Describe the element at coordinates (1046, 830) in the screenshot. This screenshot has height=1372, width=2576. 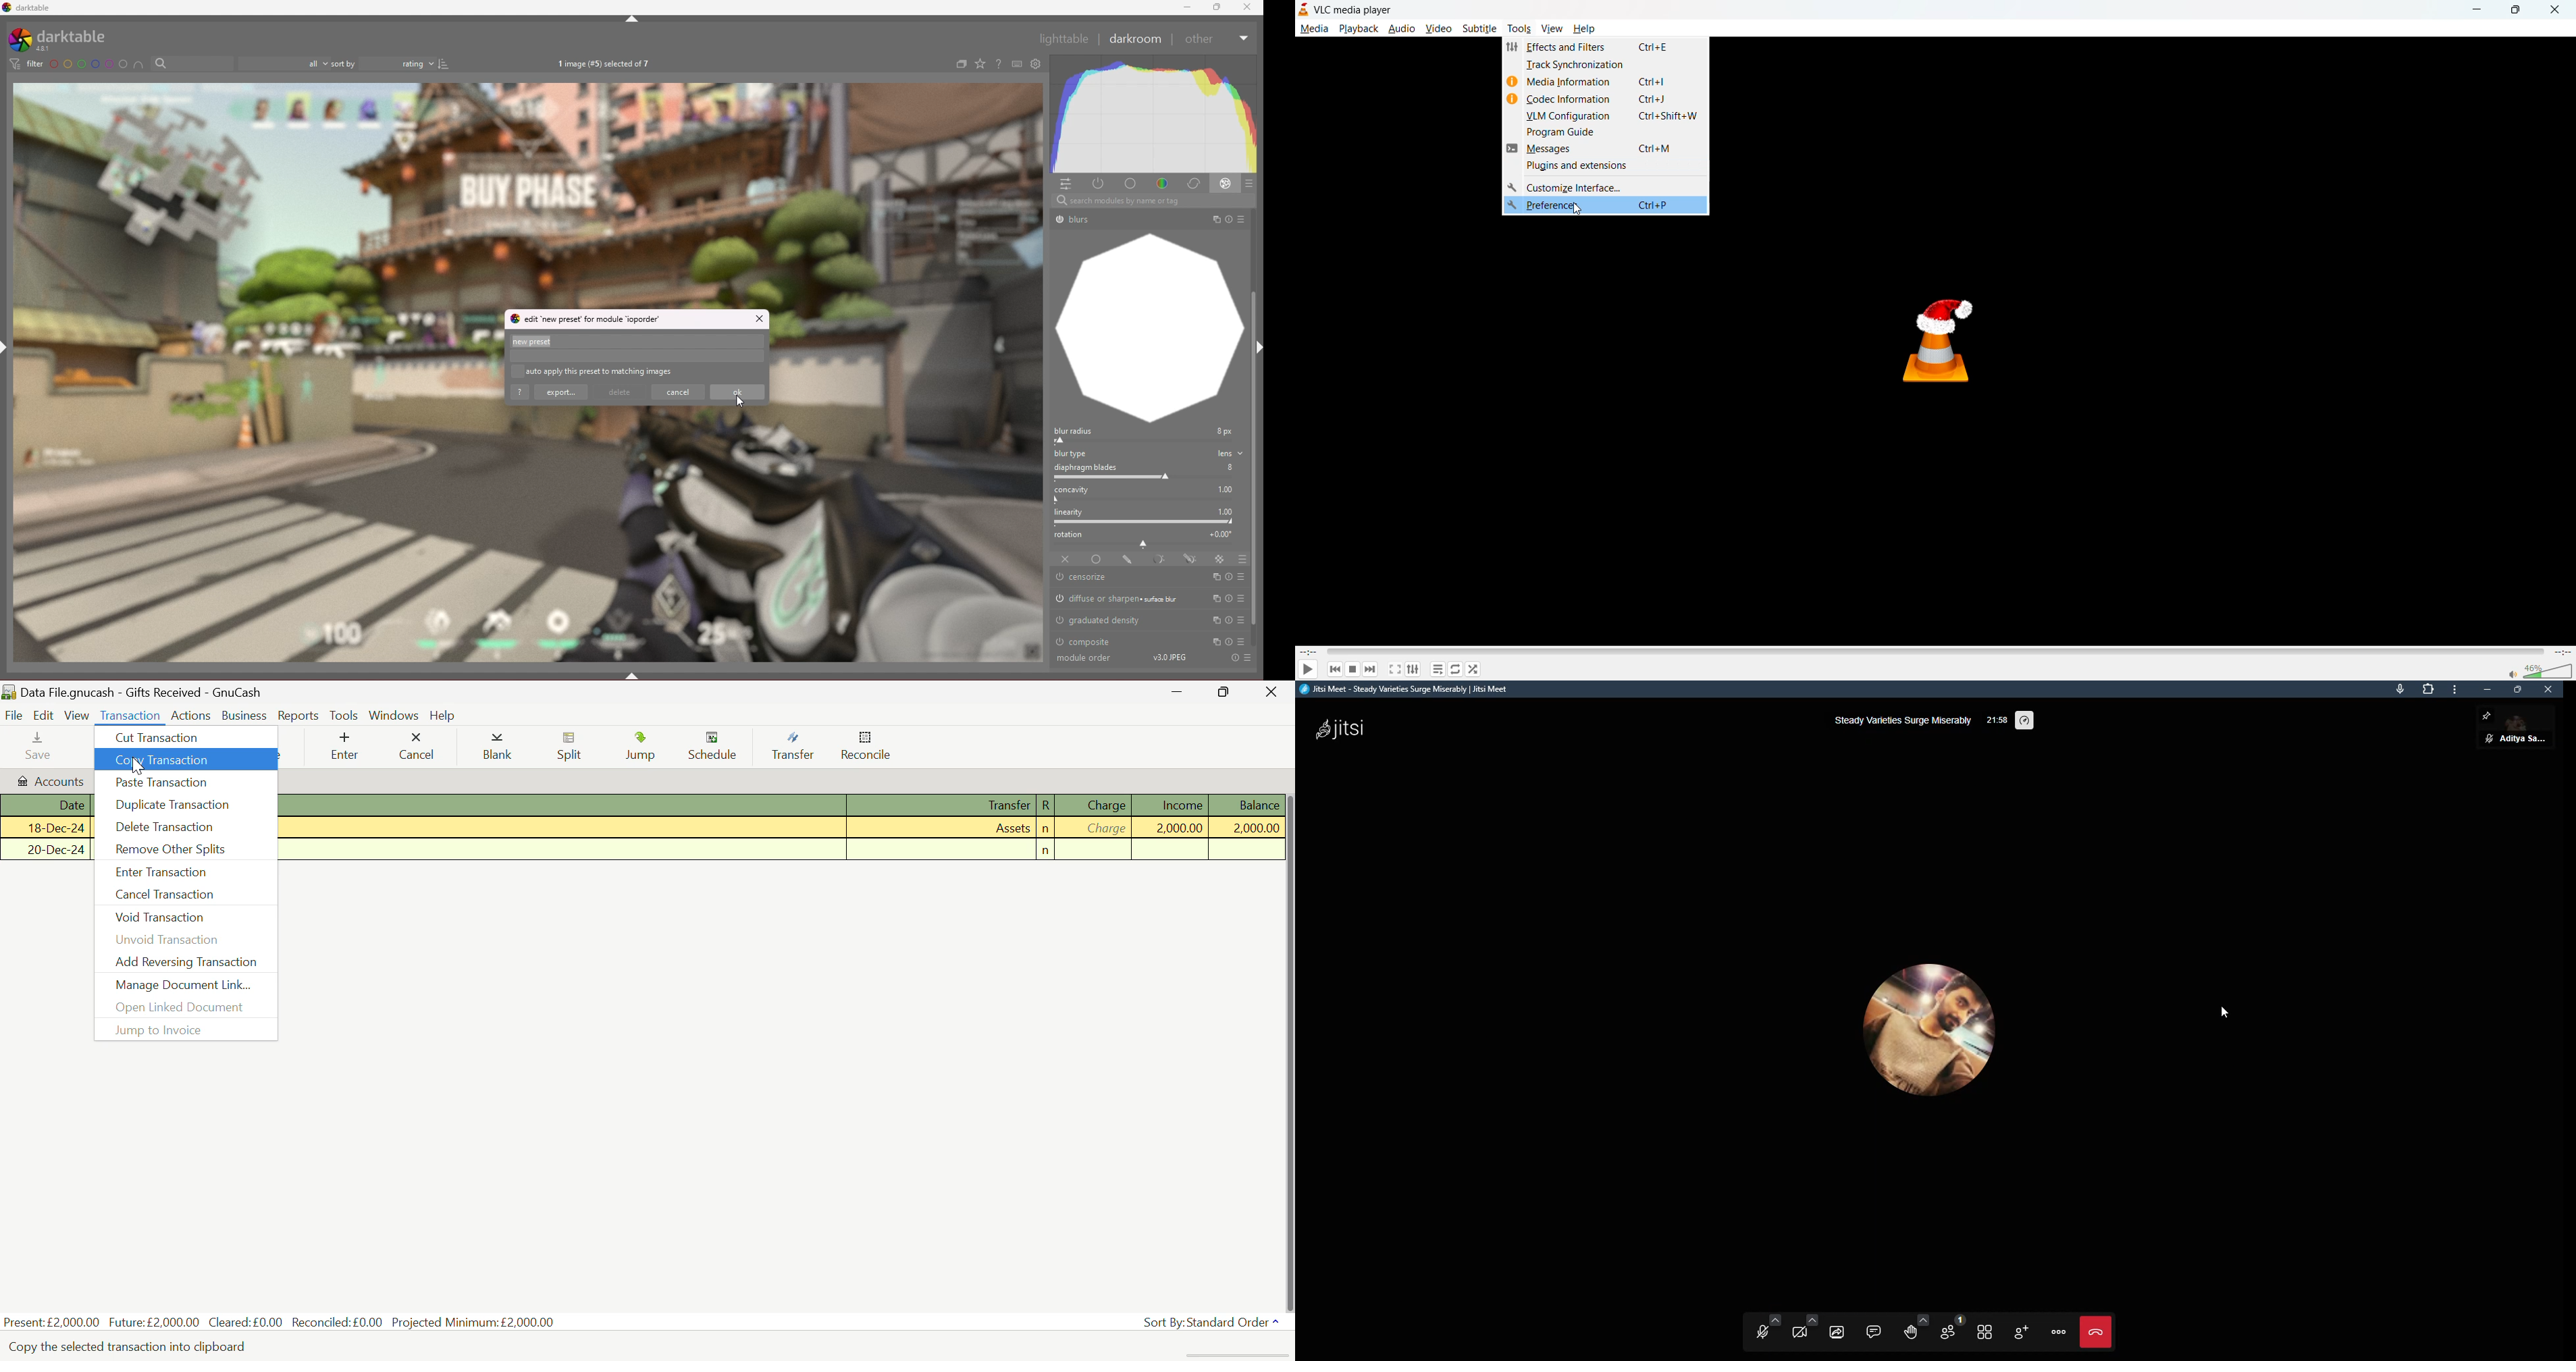
I see `n` at that location.